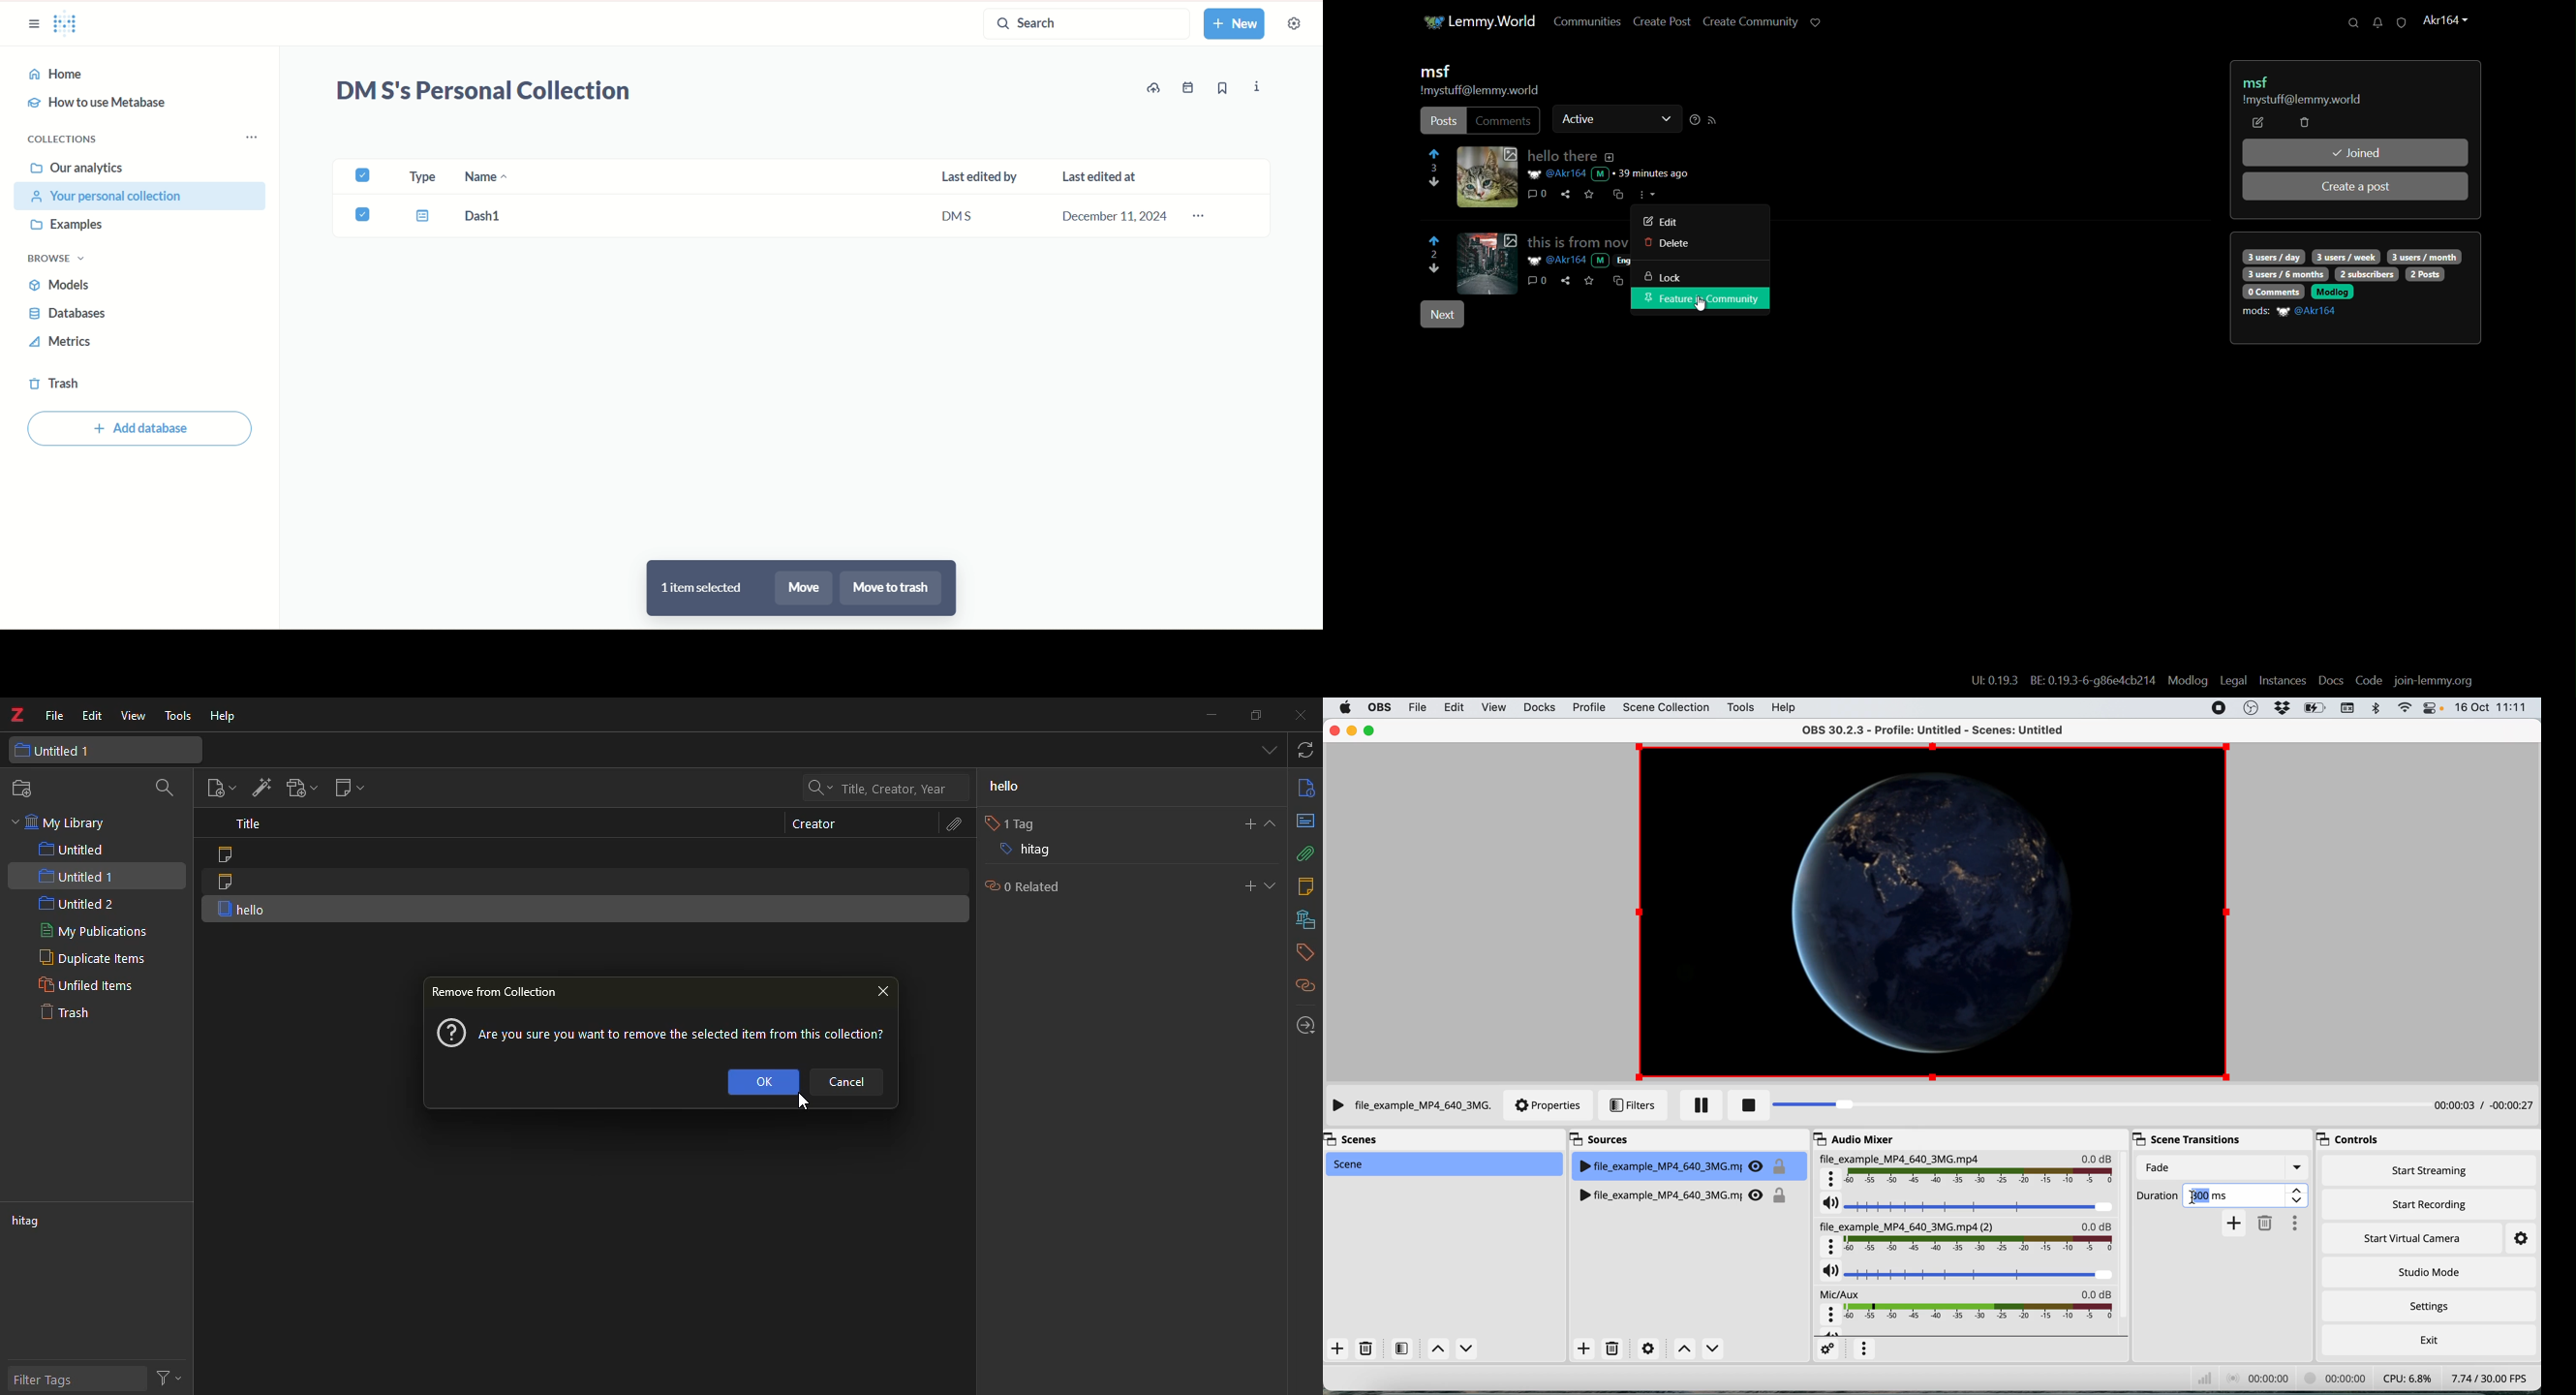 The width and height of the screenshot is (2576, 1400). Describe the element at coordinates (1741, 708) in the screenshot. I see `tools` at that location.